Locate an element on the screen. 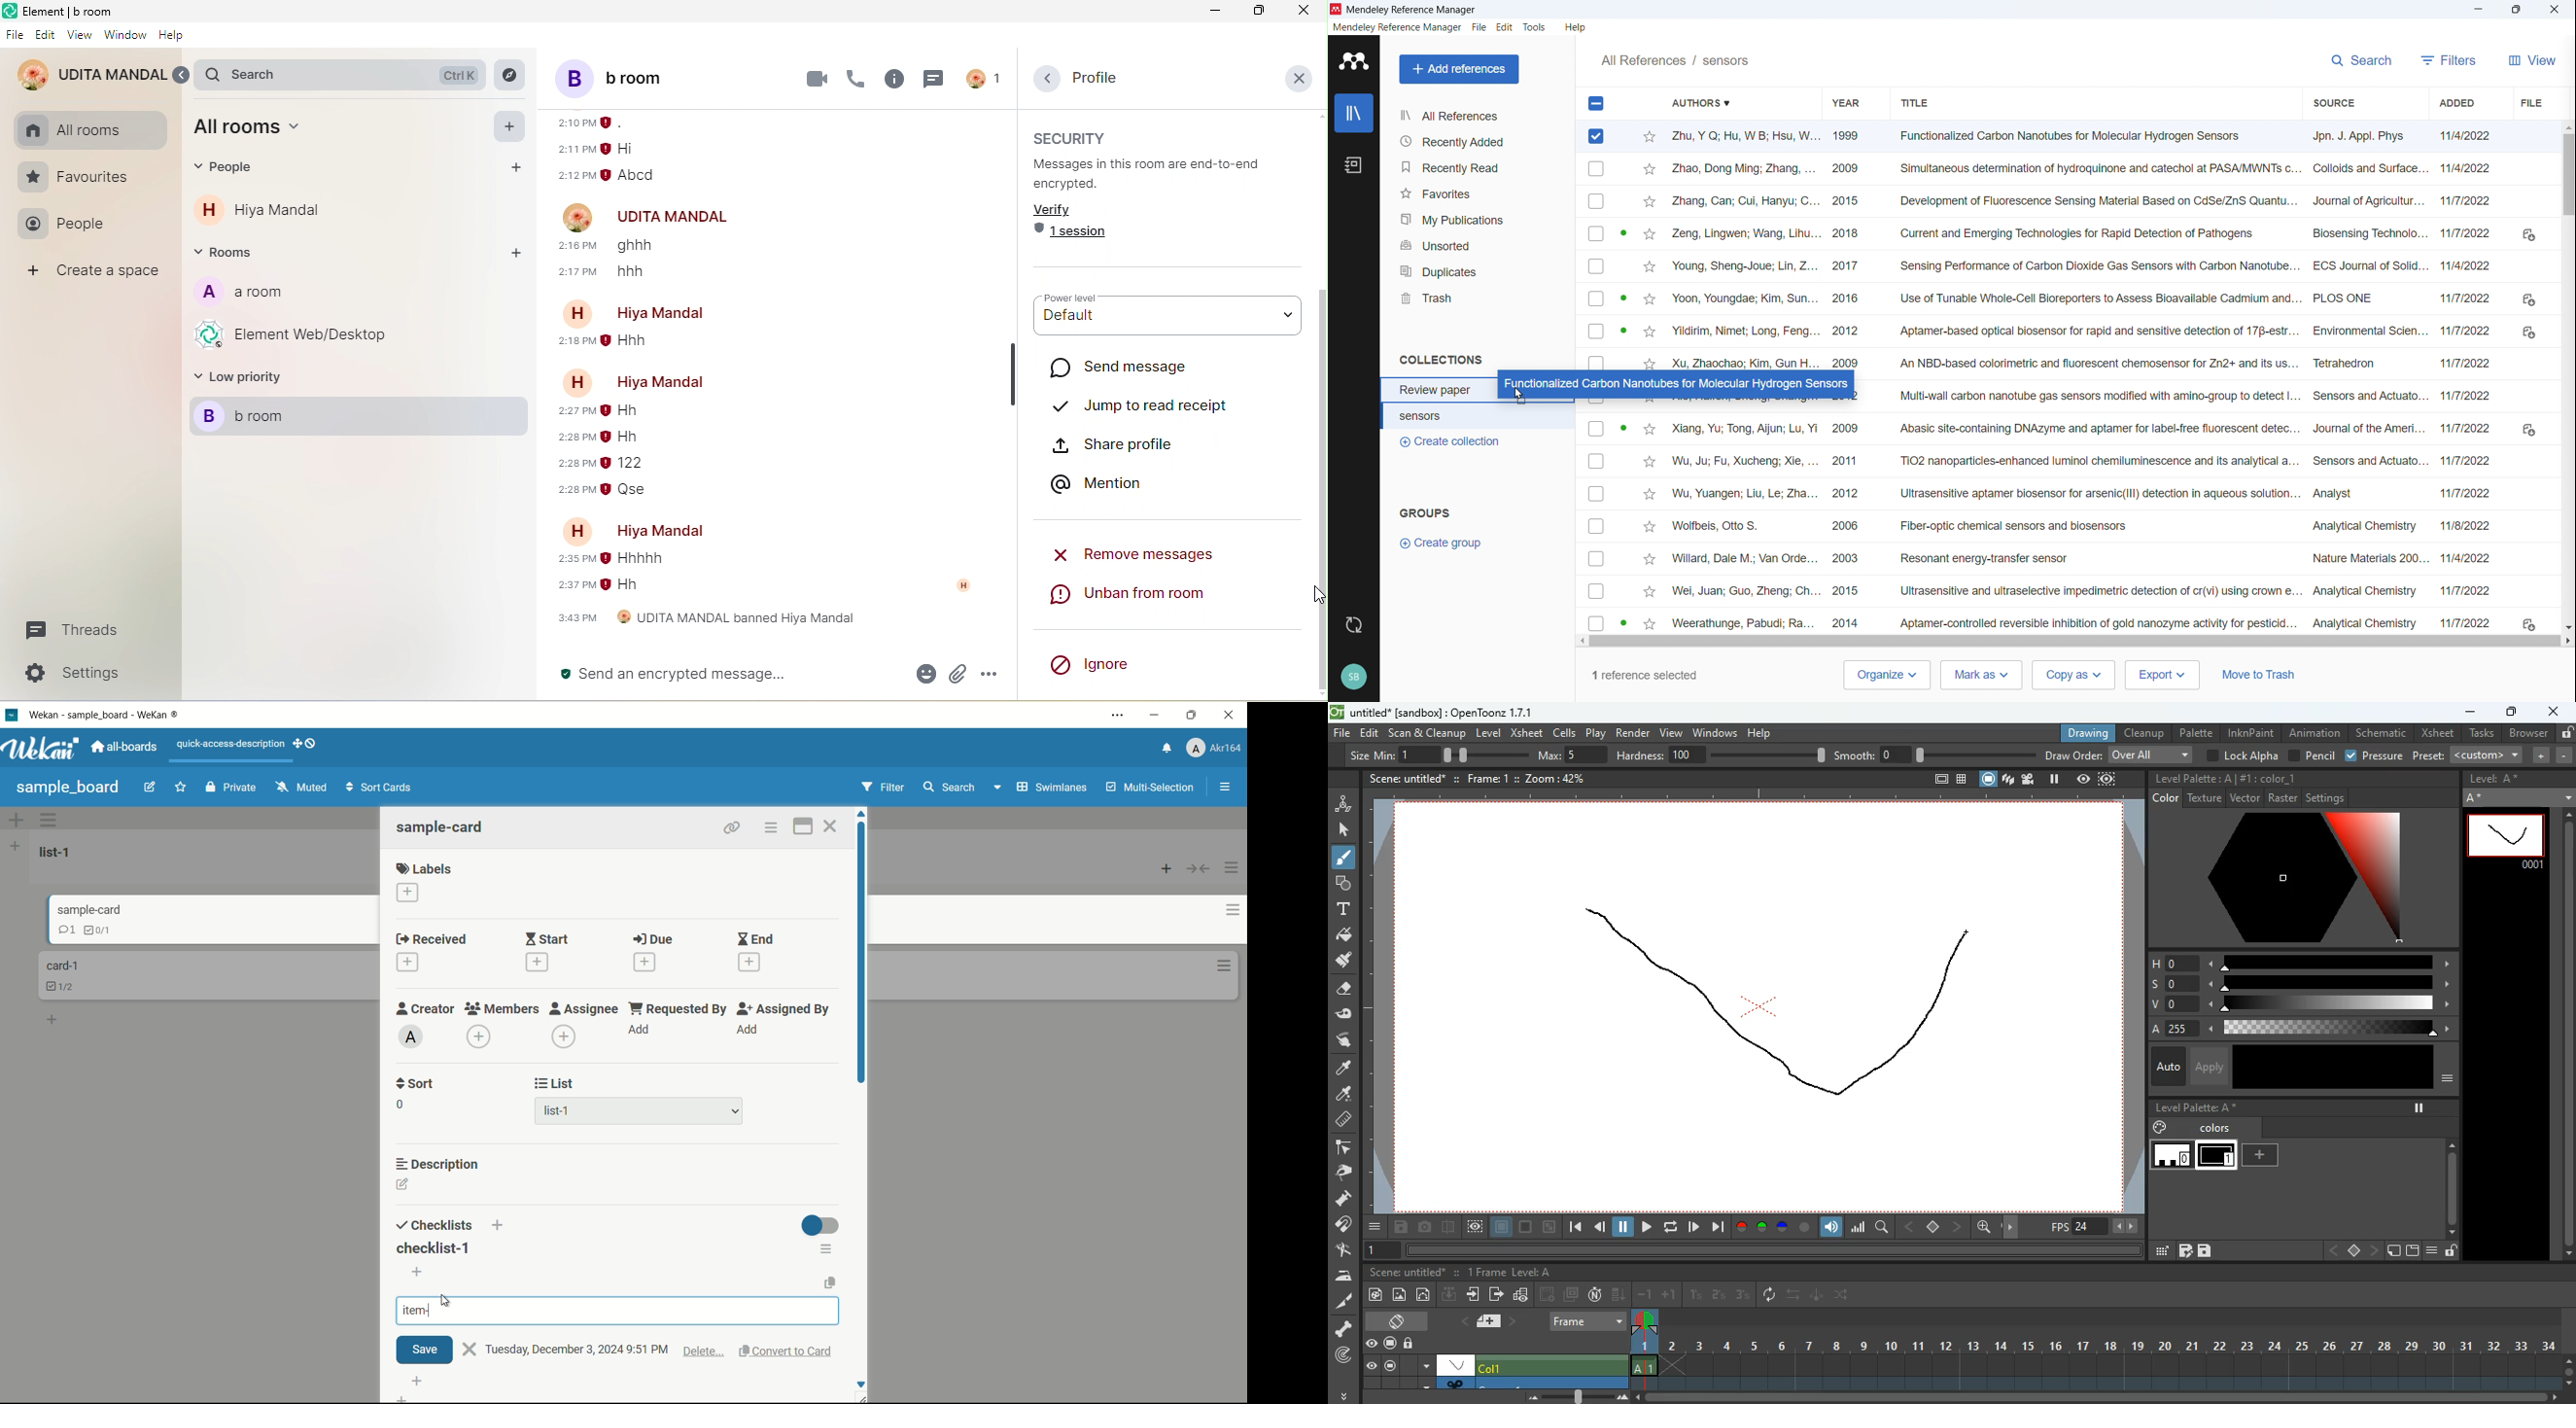 This screenshot has width=2576, height=1428. add people is located at coordinates (511, 167).